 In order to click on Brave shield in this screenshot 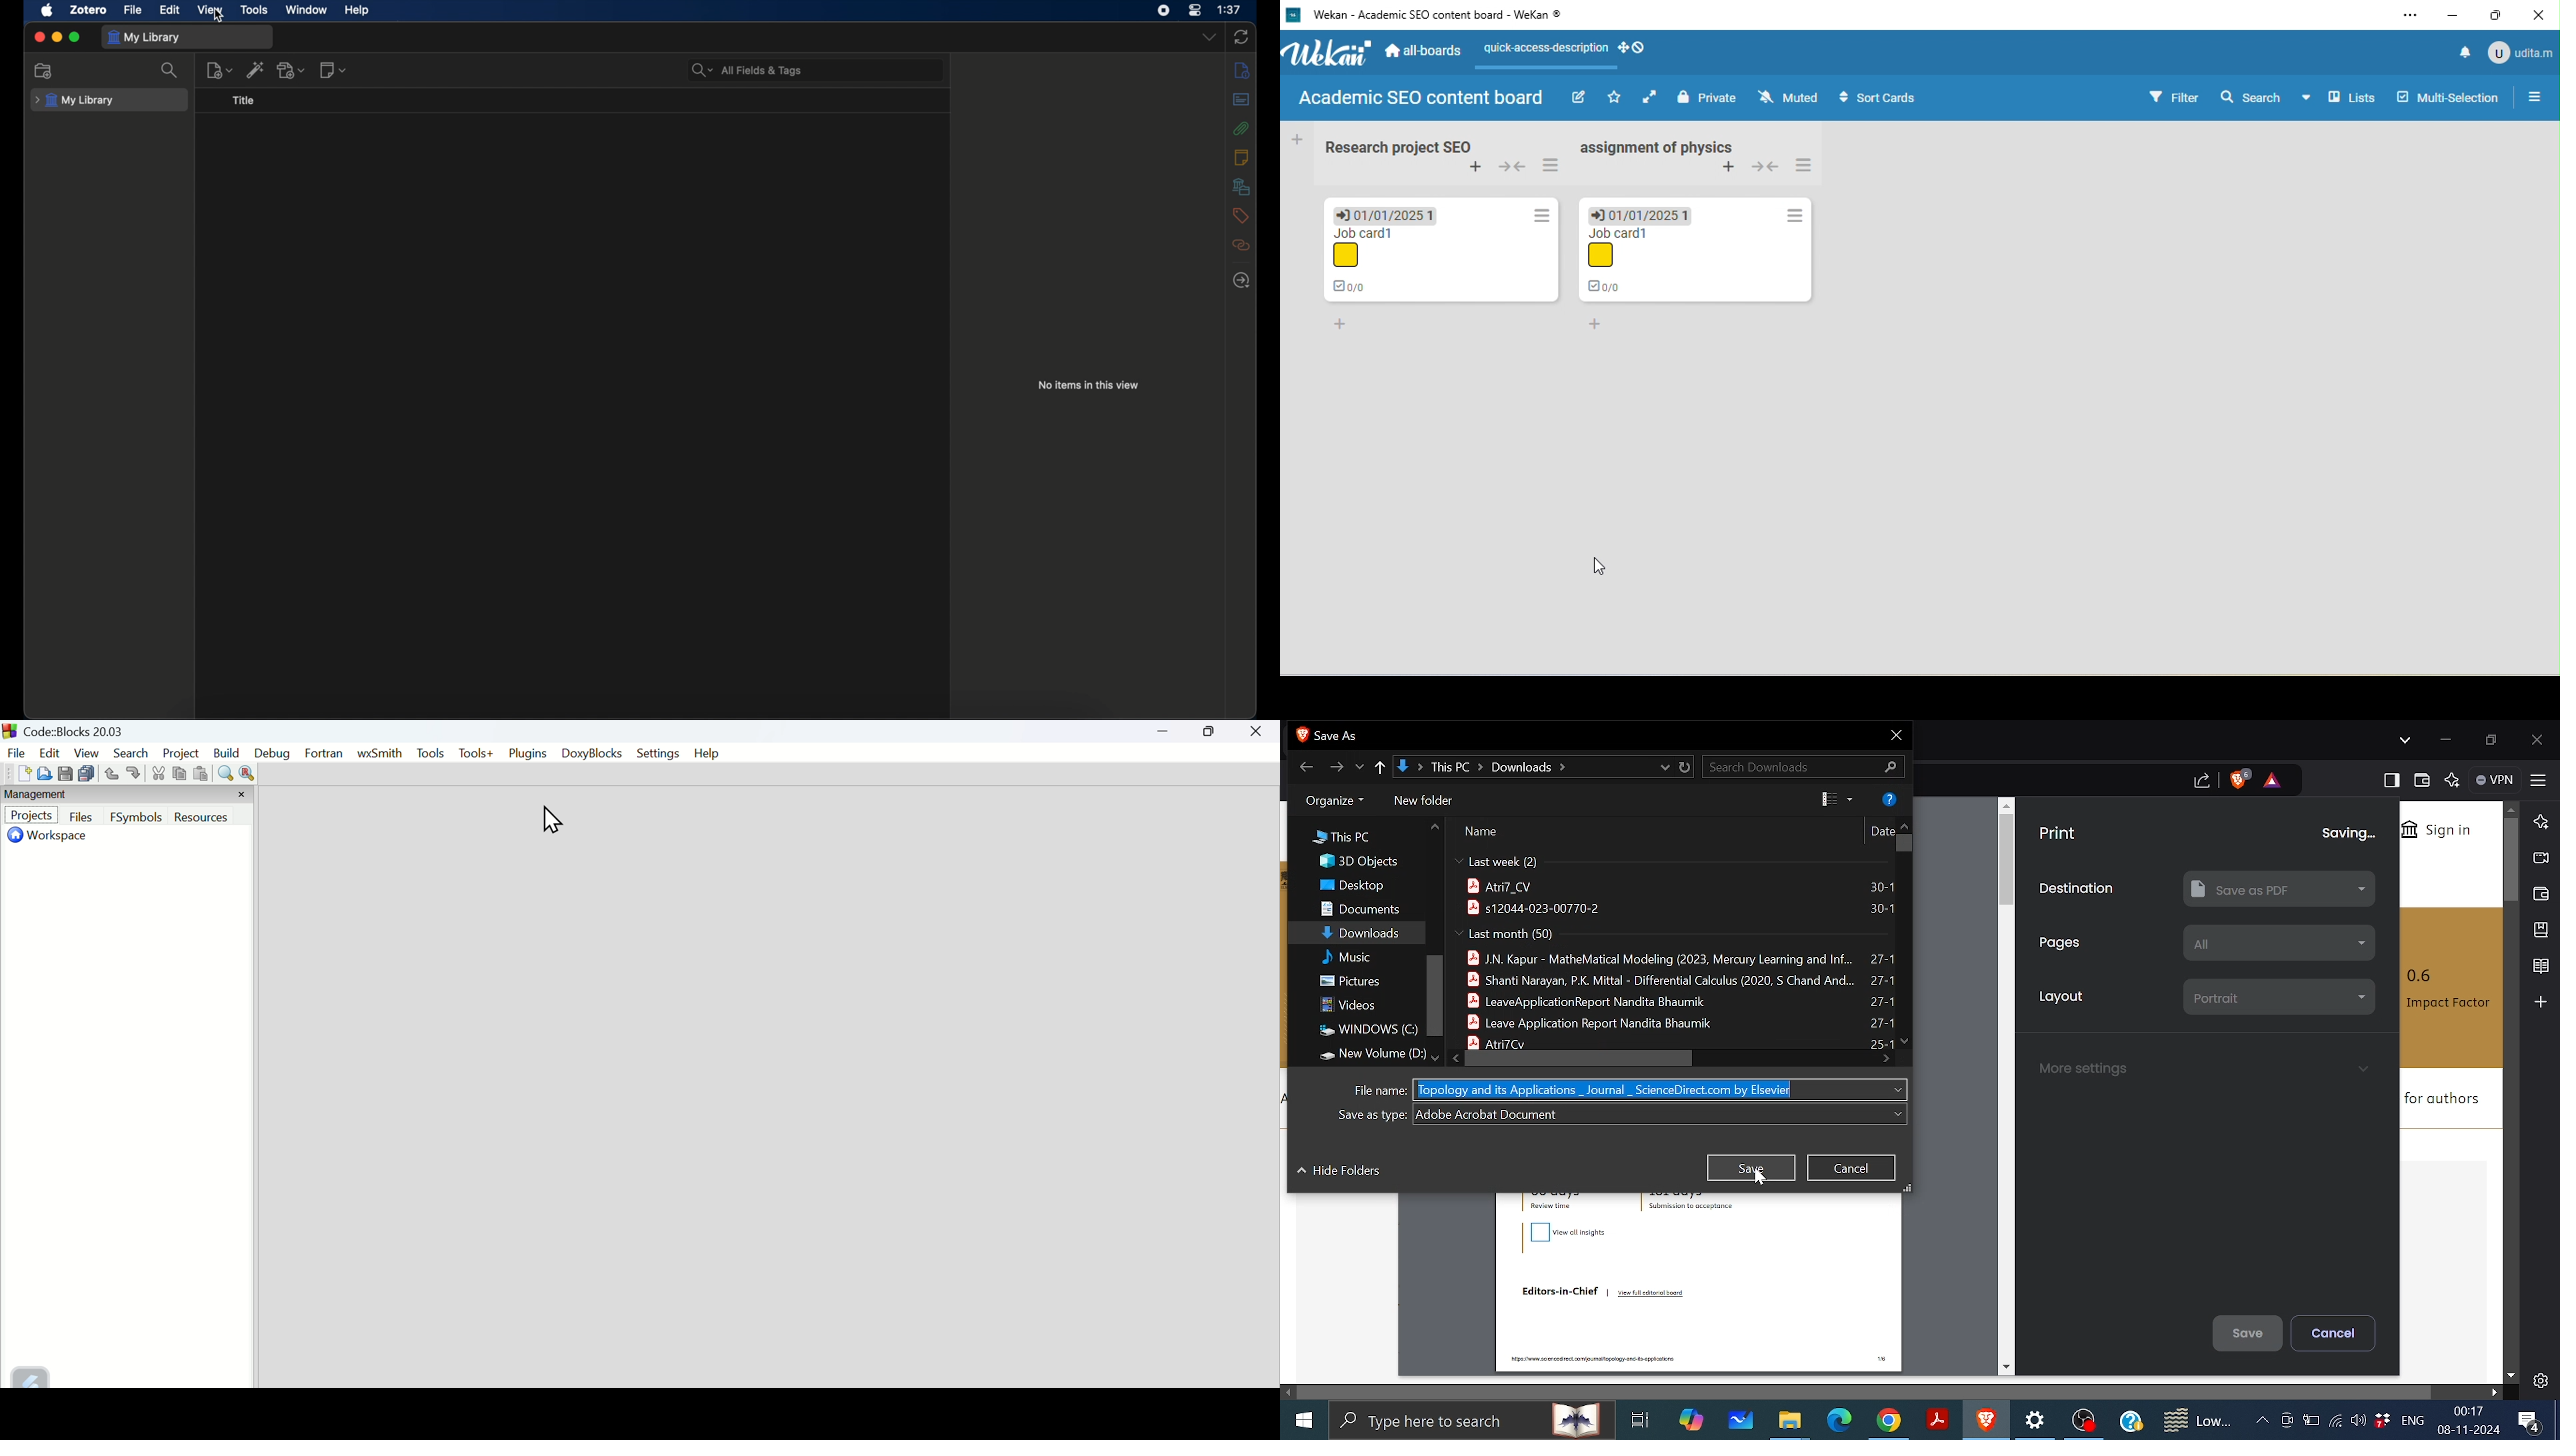, I will do `click(2240, 781)`.